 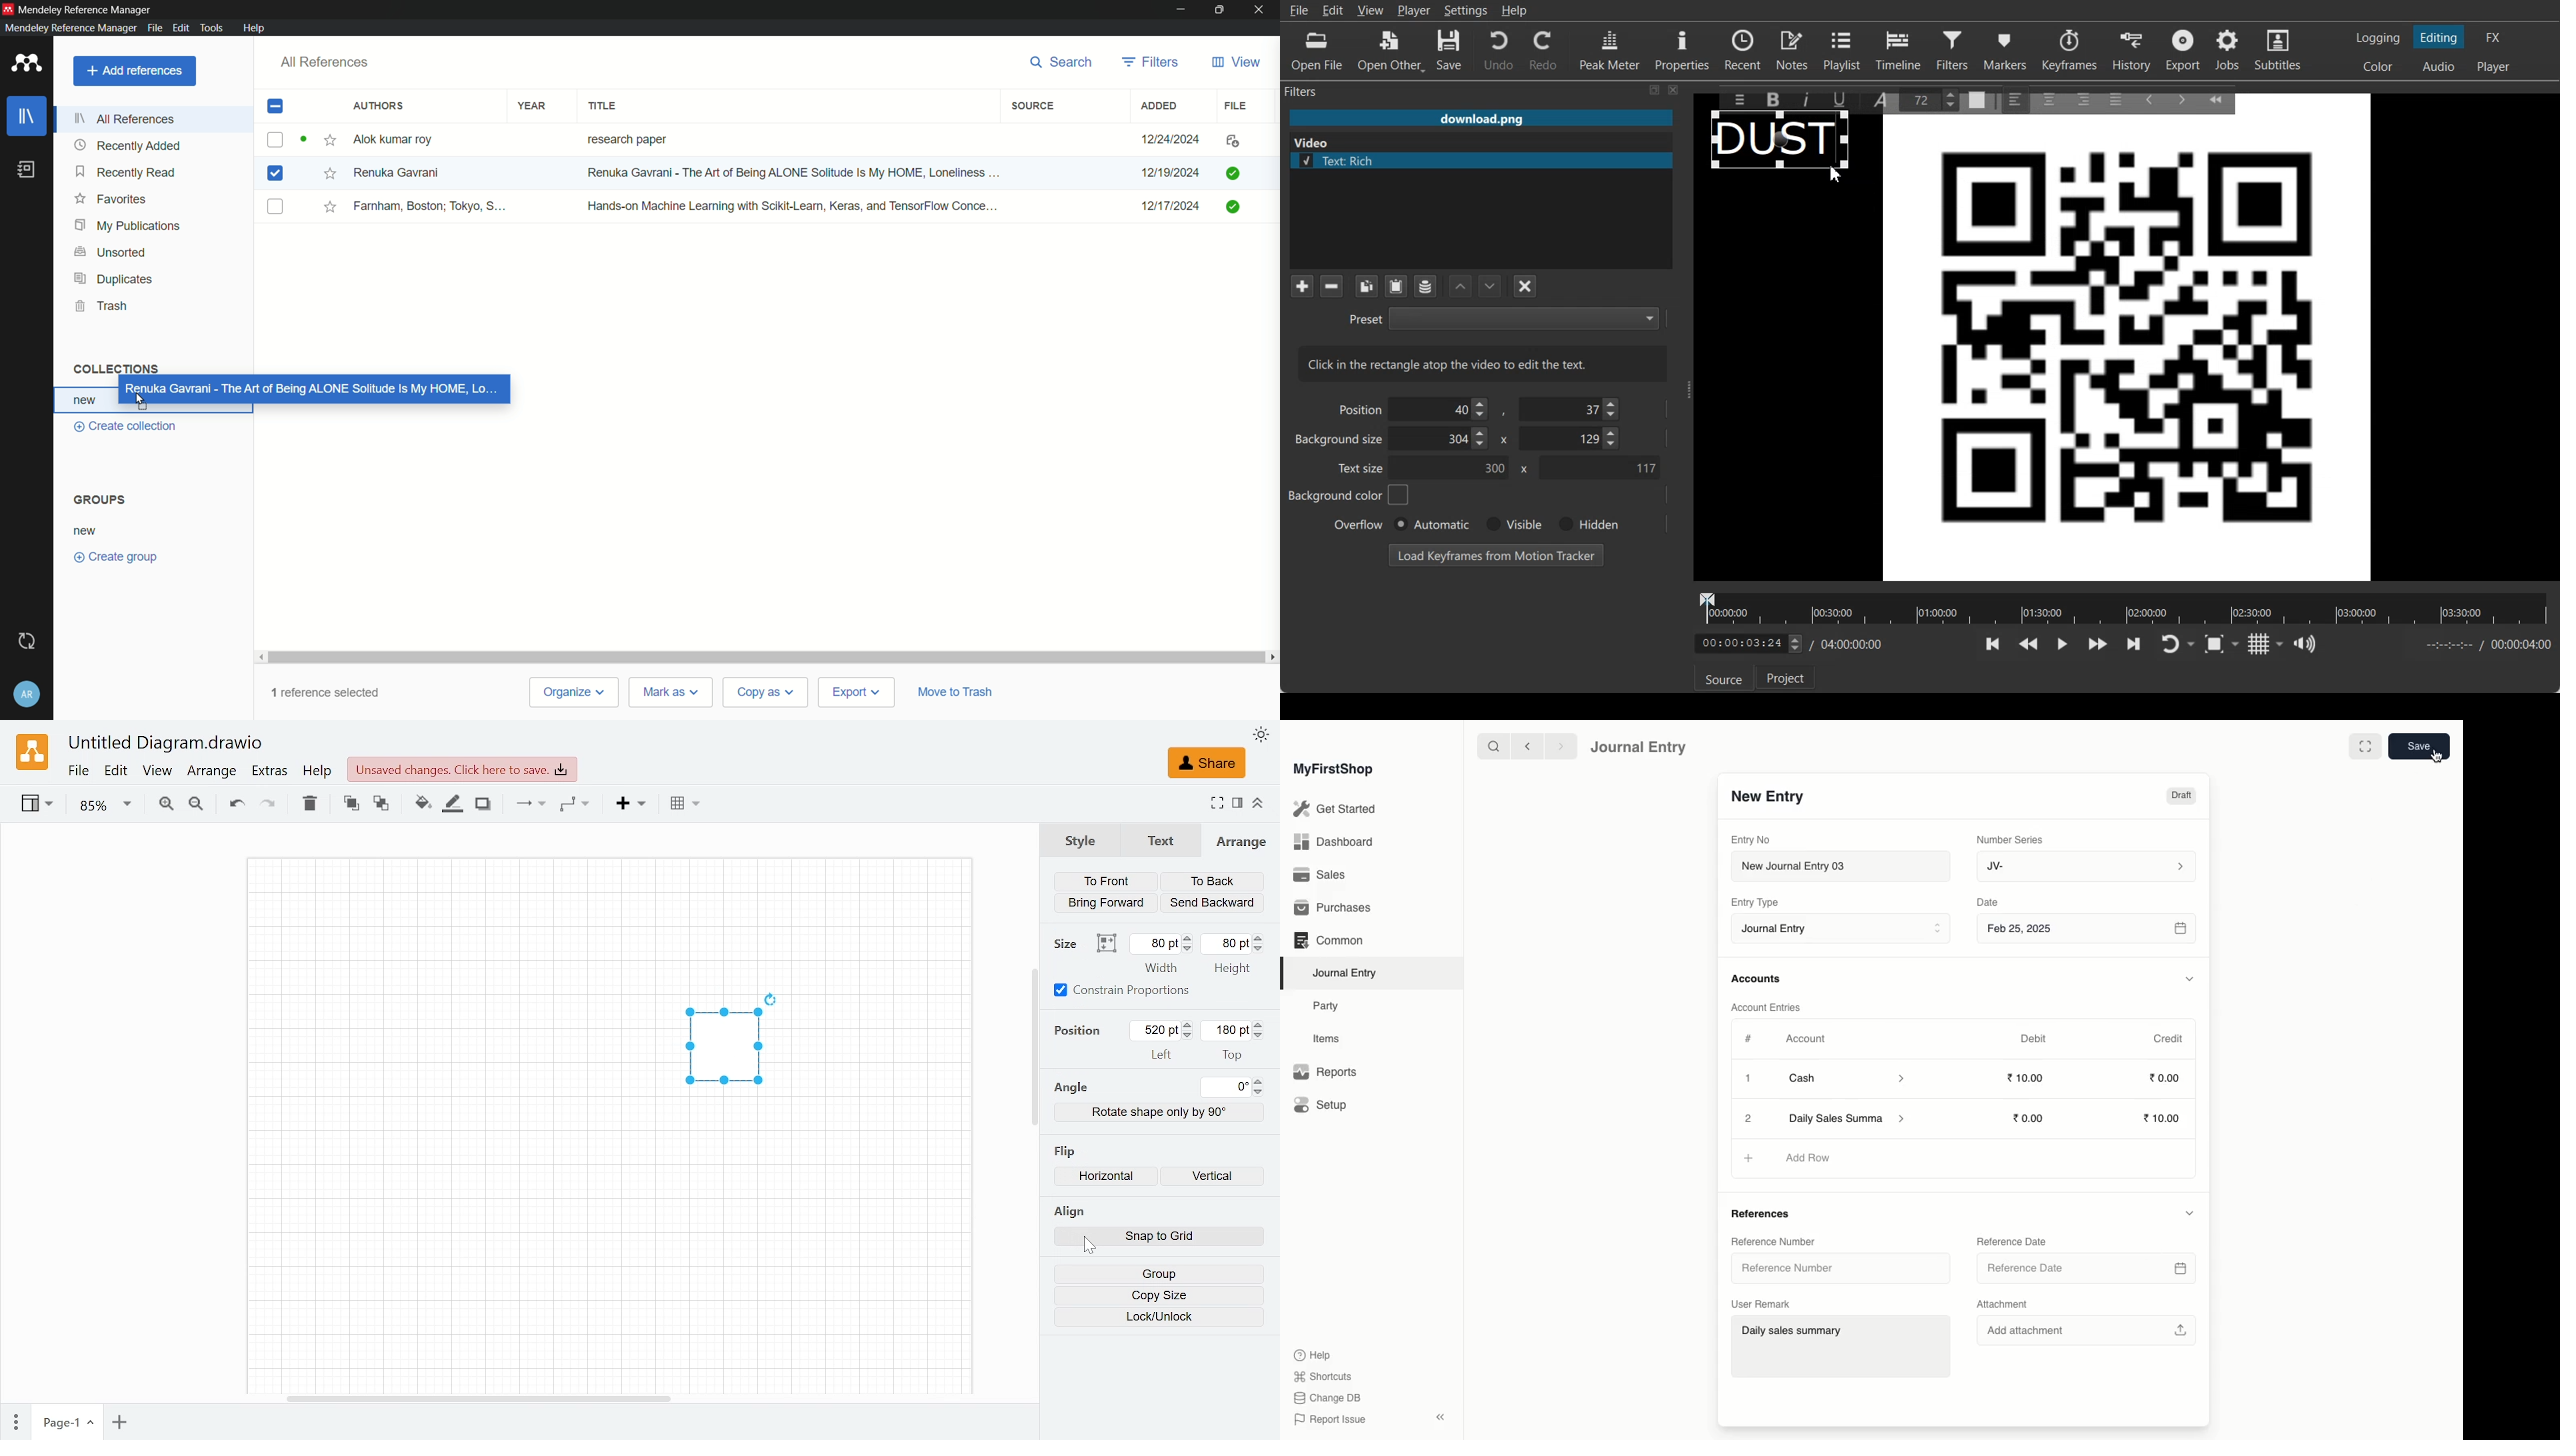 I want to click on 0.00, so click(x=2166, y=1081).